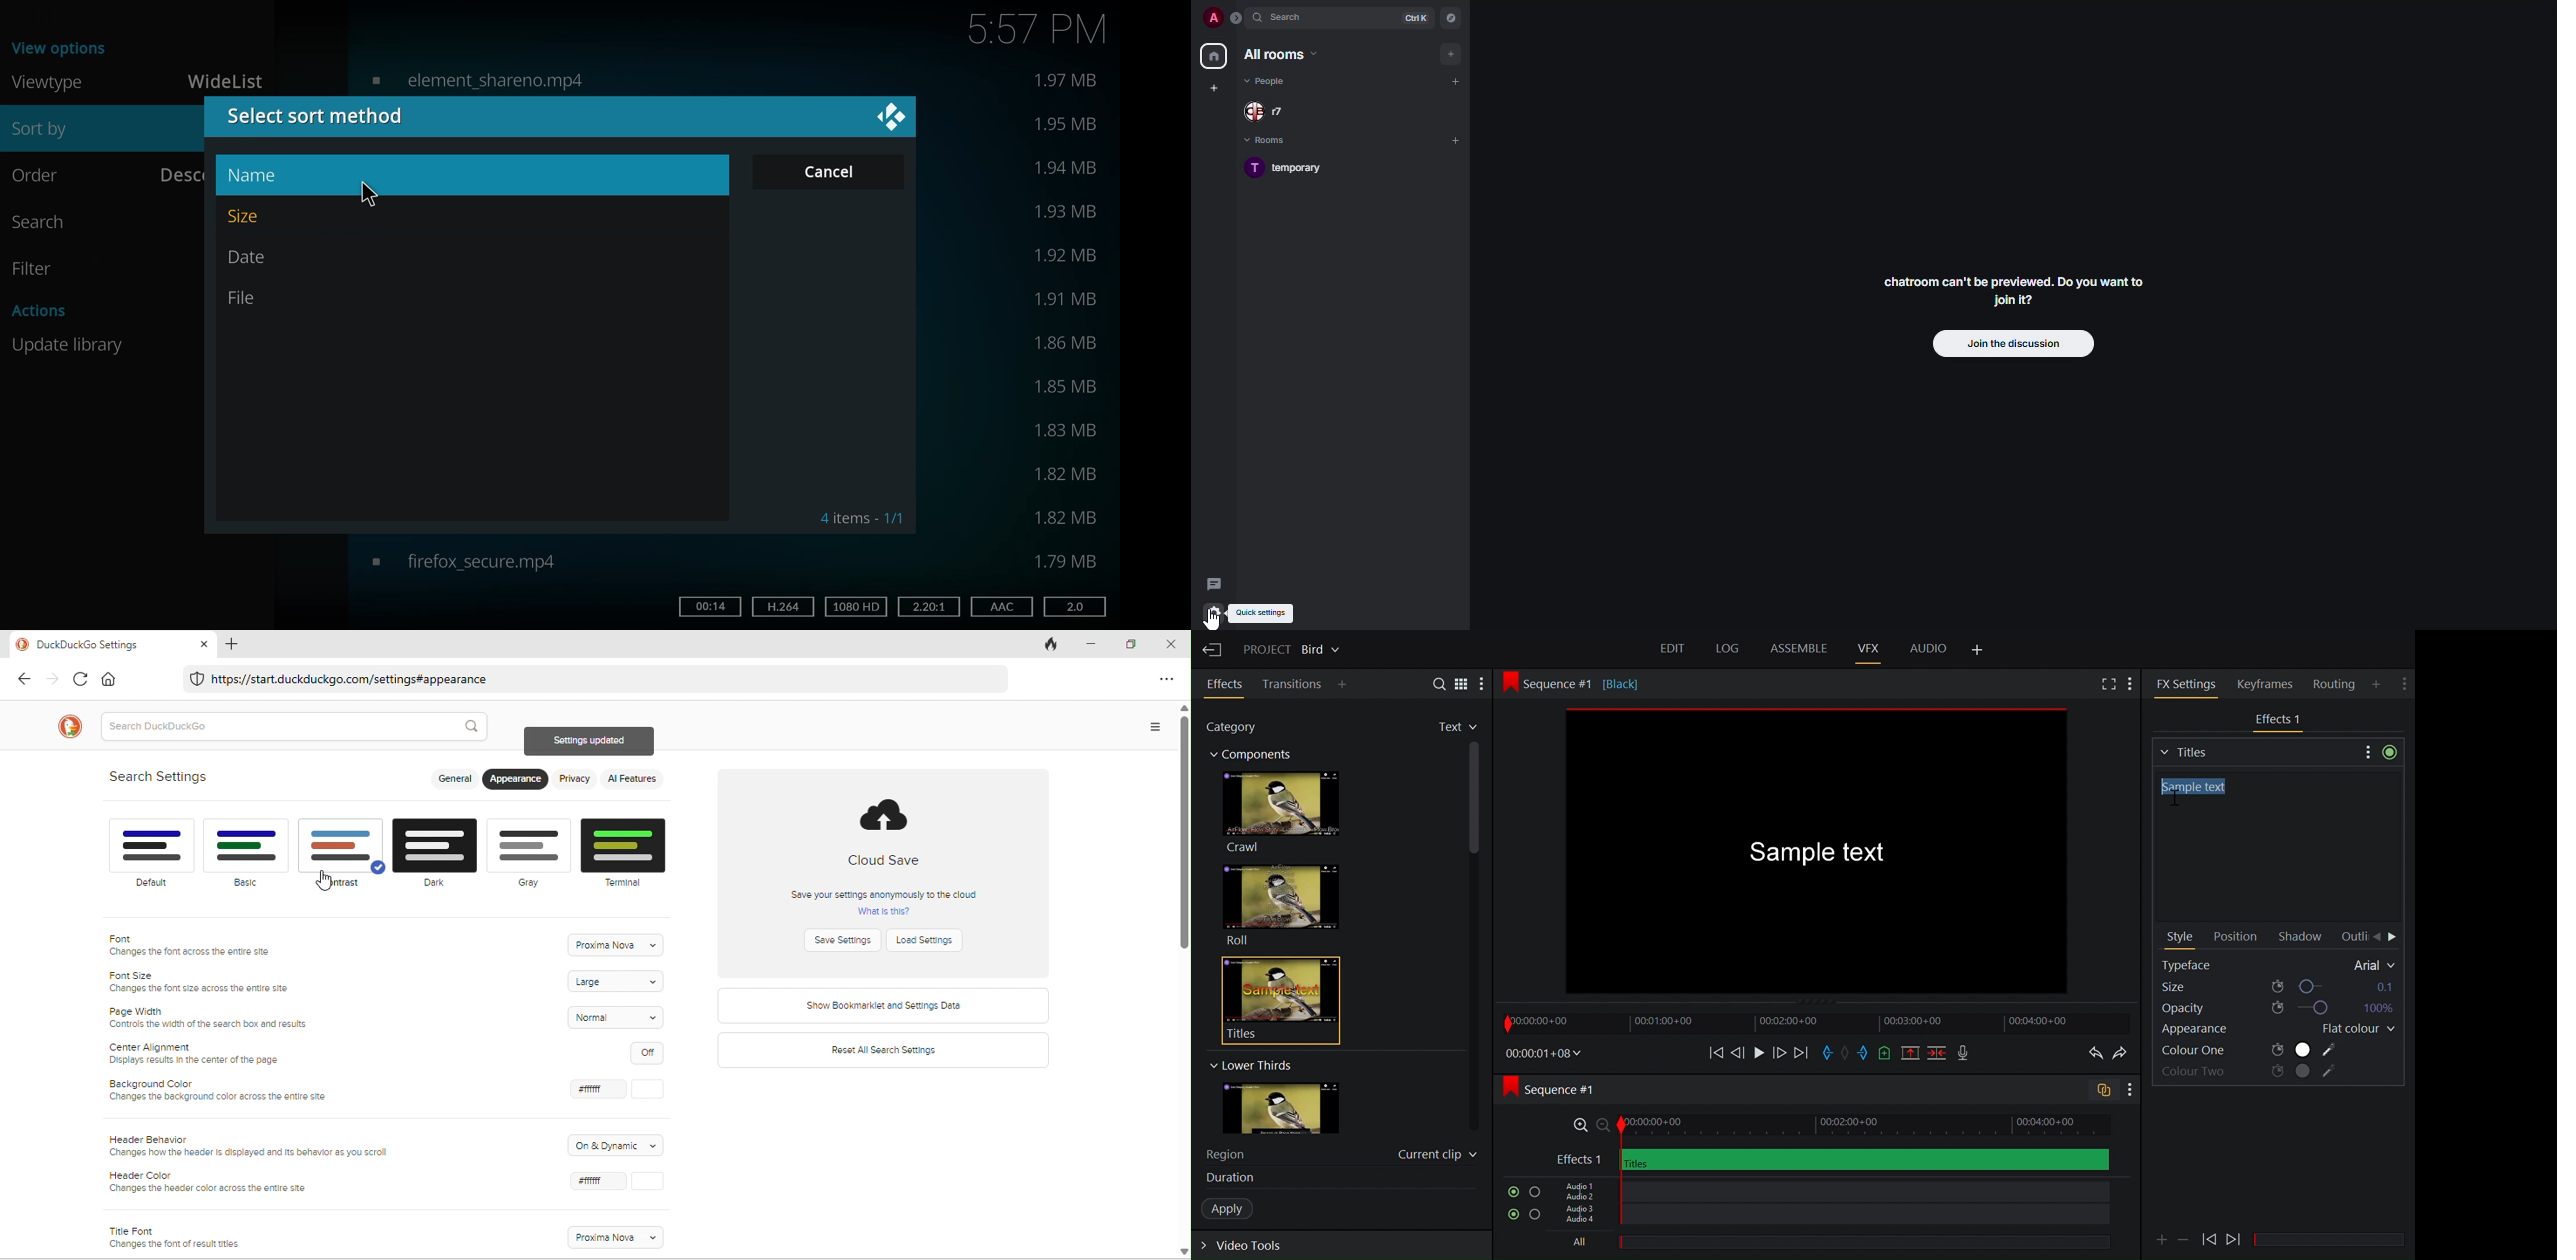  I want to click on 14, so click(708, 606).